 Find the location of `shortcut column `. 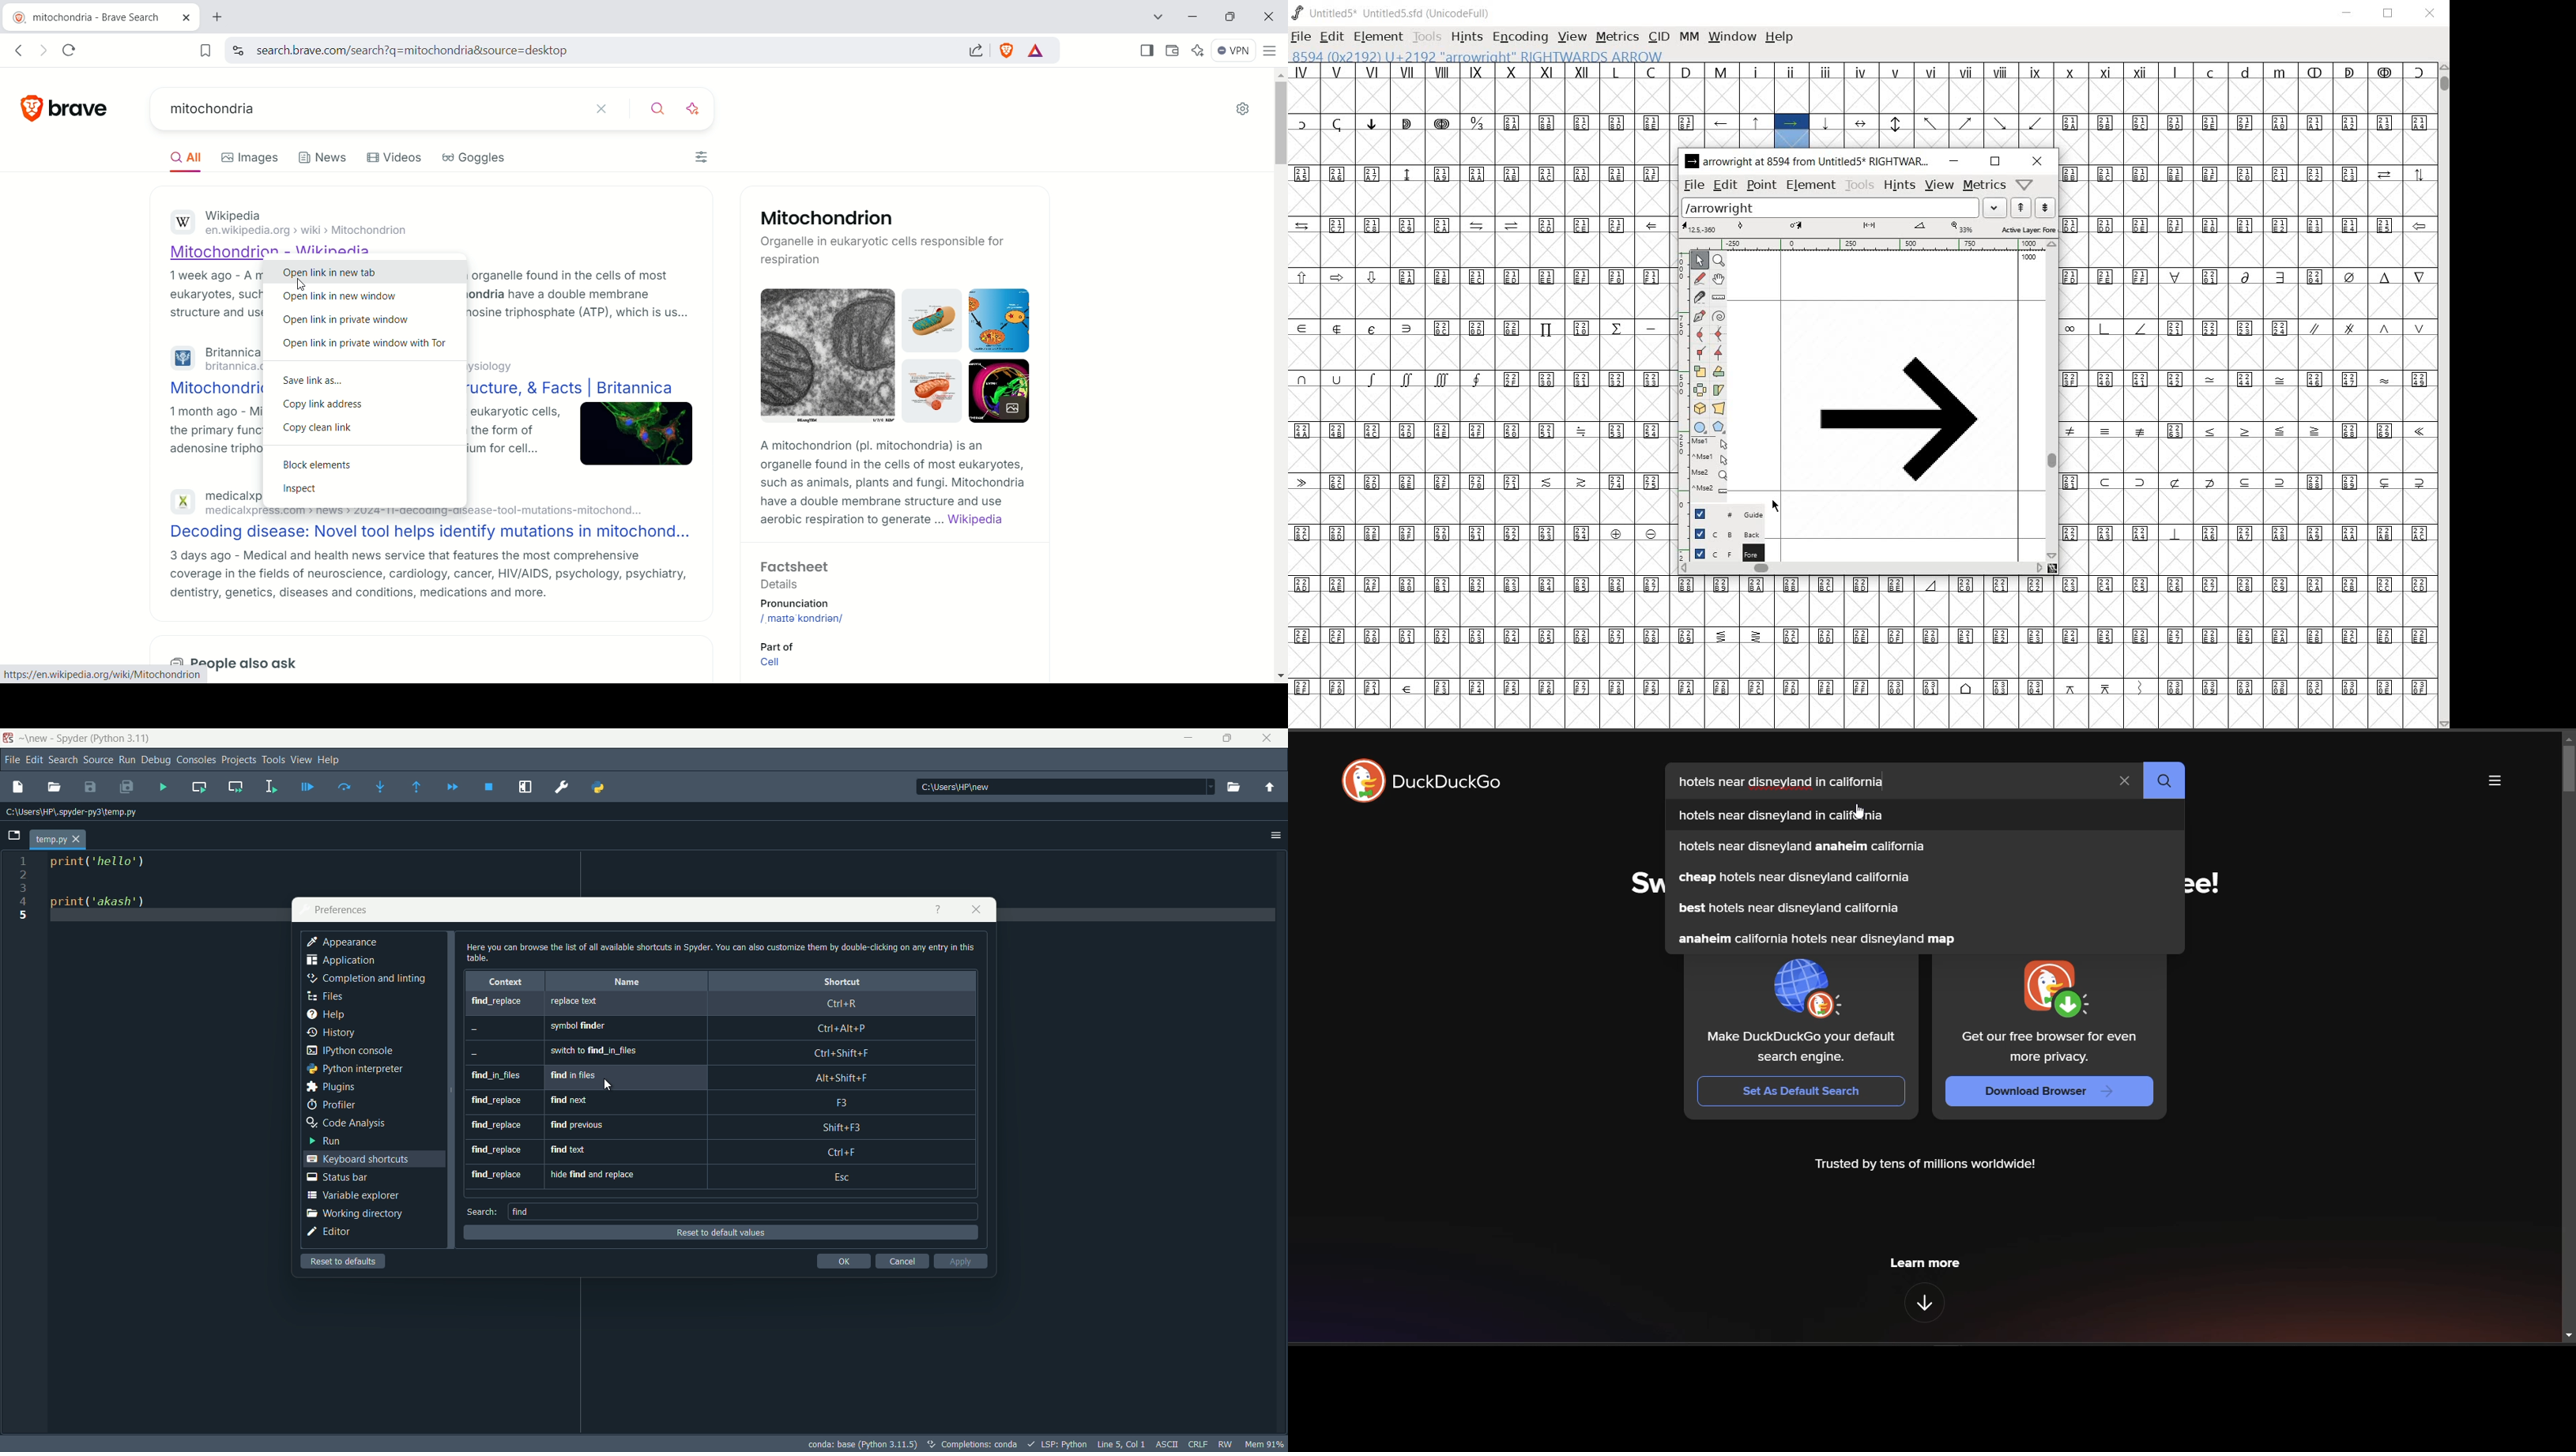

shortcut column  is located at coordinates (843, 981).